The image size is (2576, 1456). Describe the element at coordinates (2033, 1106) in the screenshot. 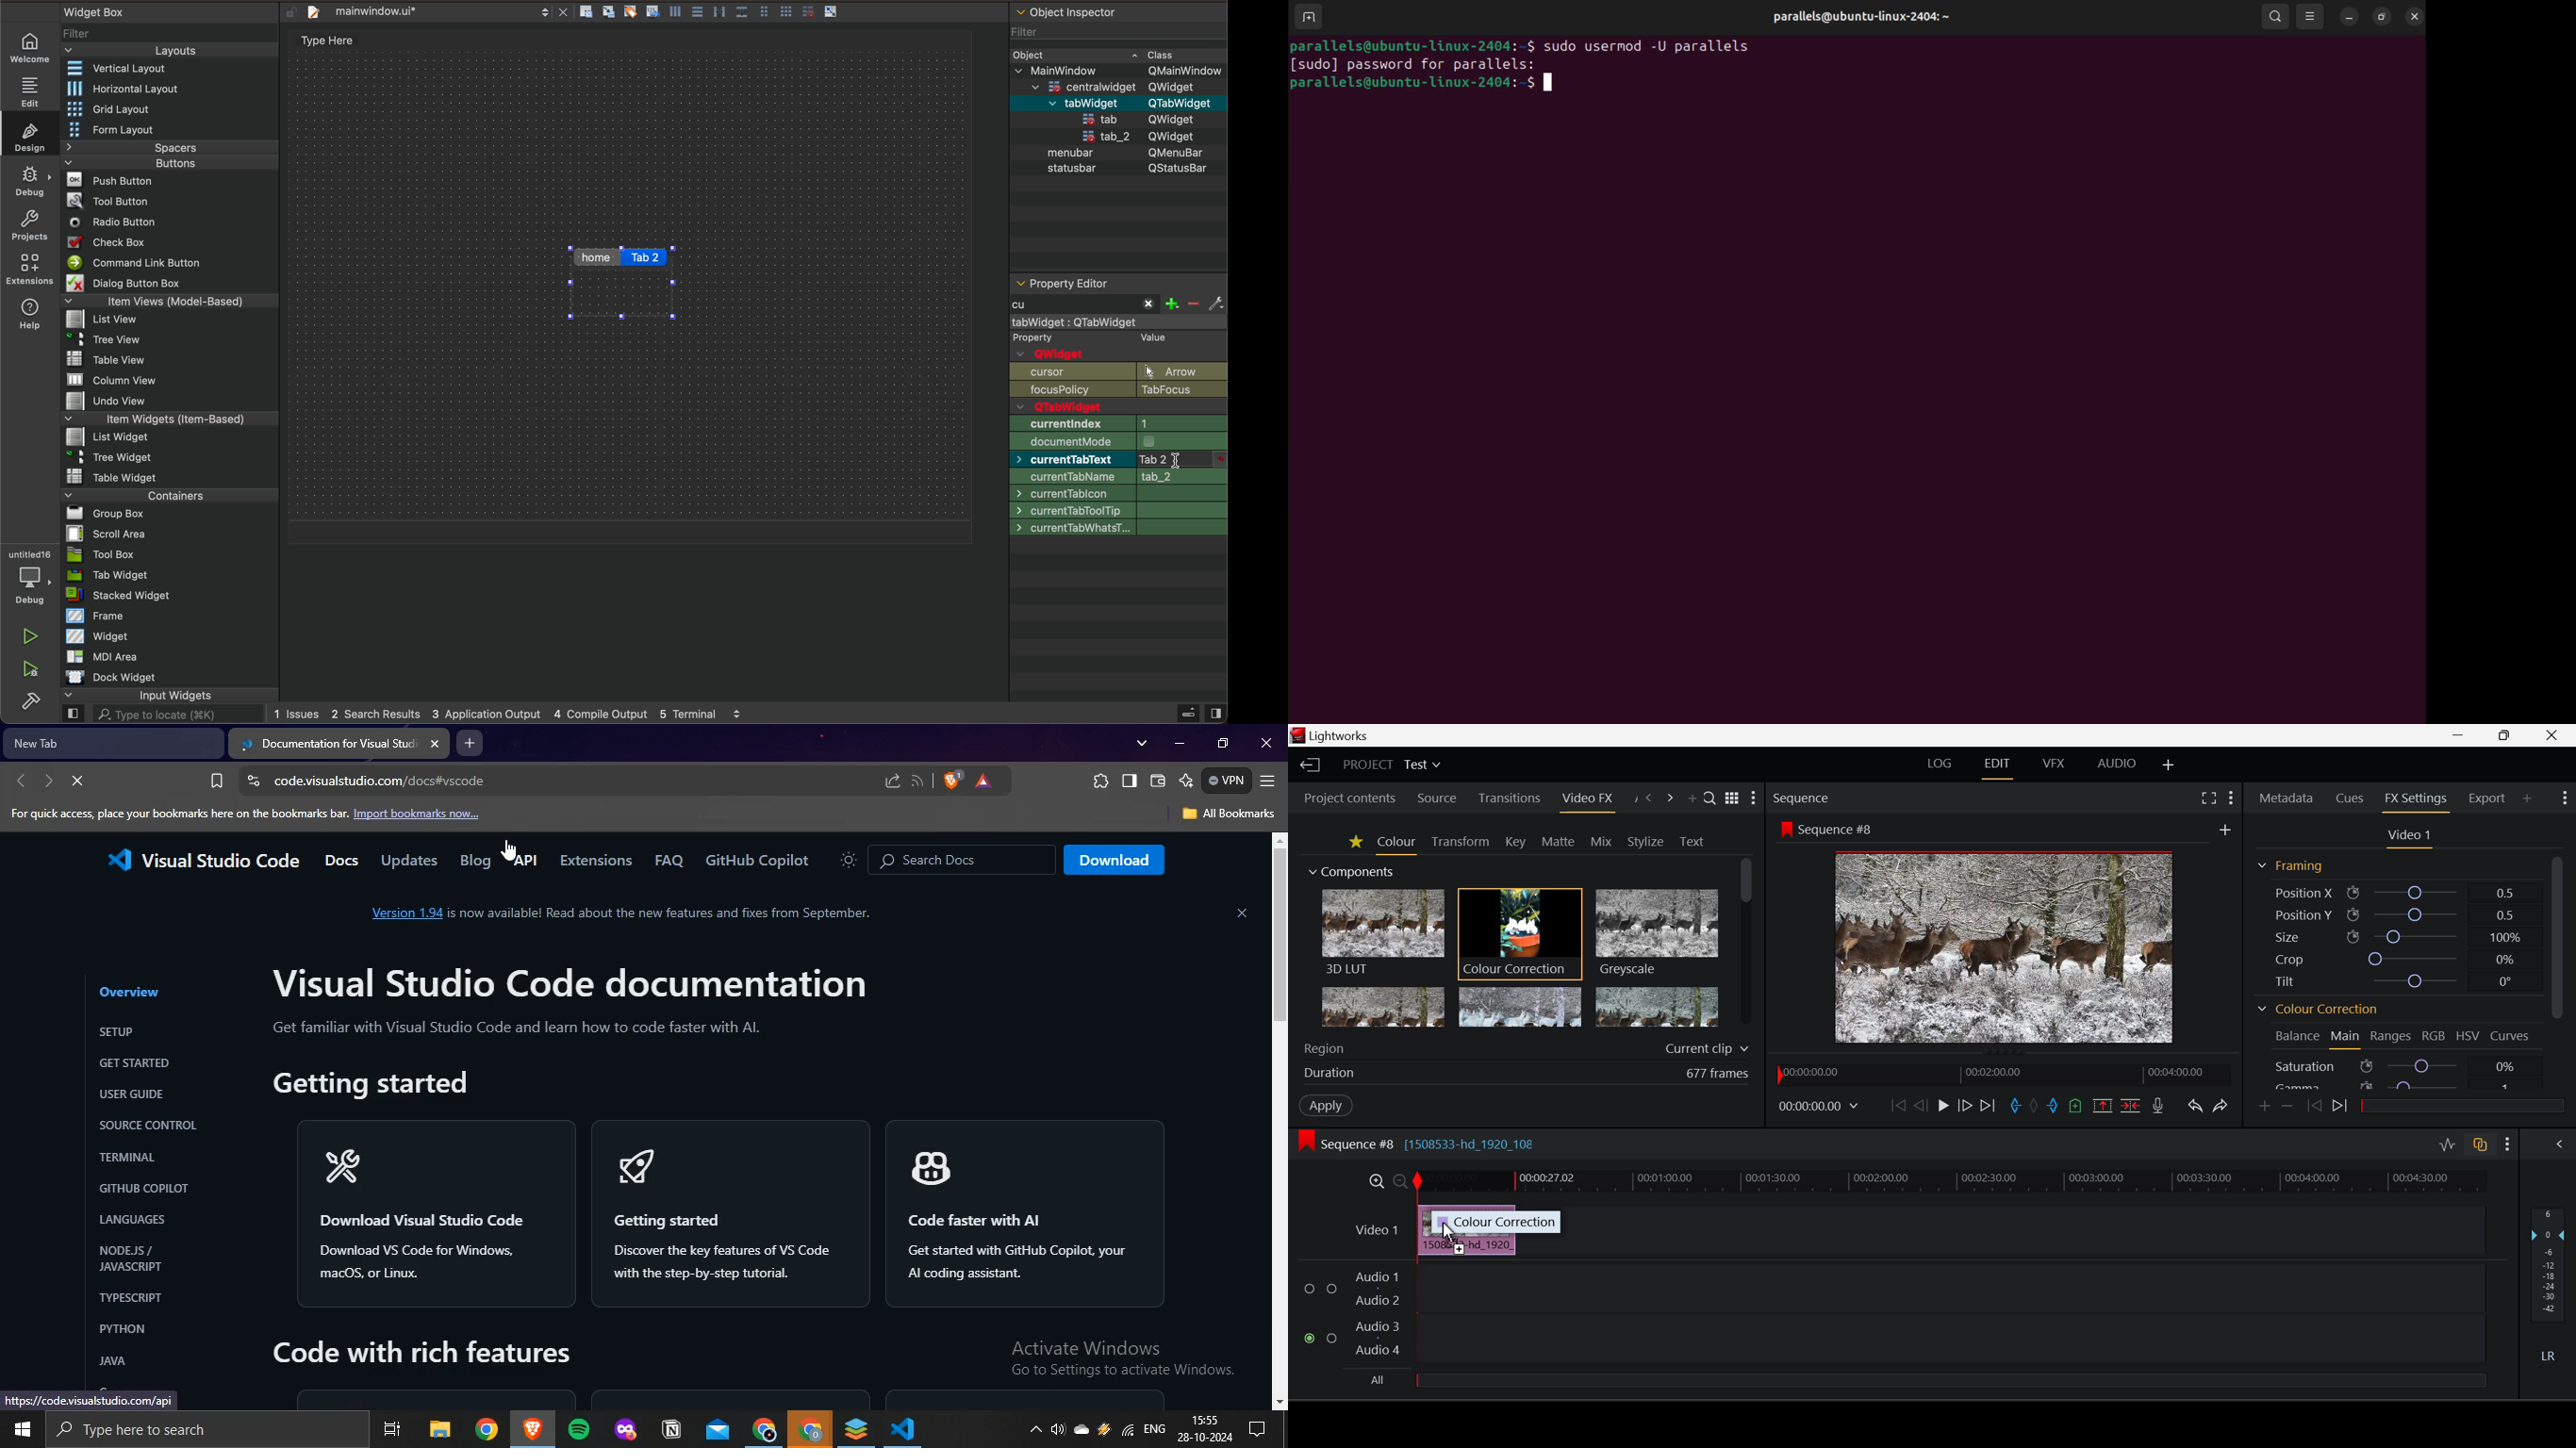

I see `Remove all marks` at that location.